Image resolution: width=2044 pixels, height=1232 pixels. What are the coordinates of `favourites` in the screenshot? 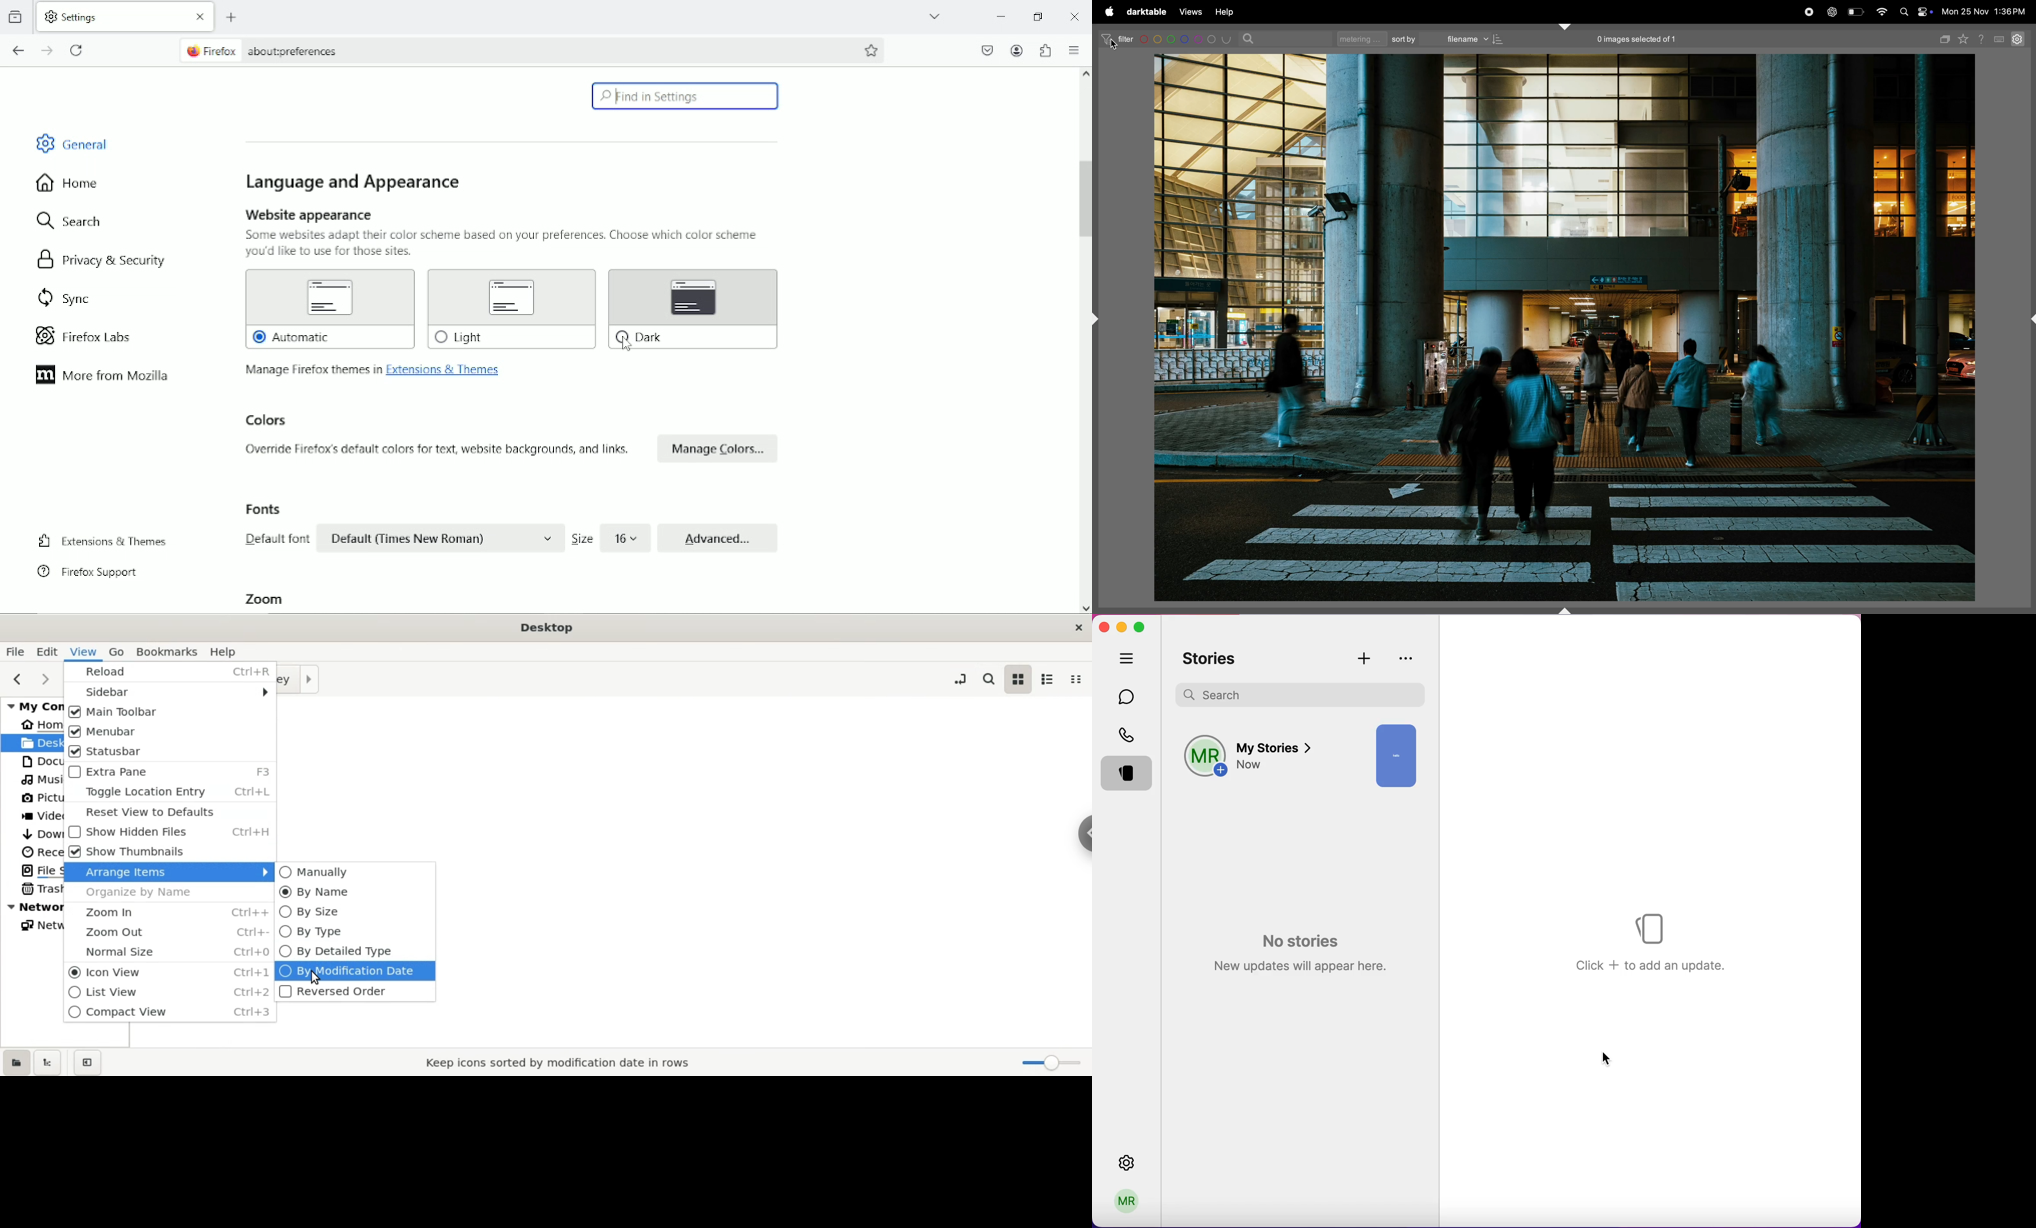 It's located at (1965, 39).